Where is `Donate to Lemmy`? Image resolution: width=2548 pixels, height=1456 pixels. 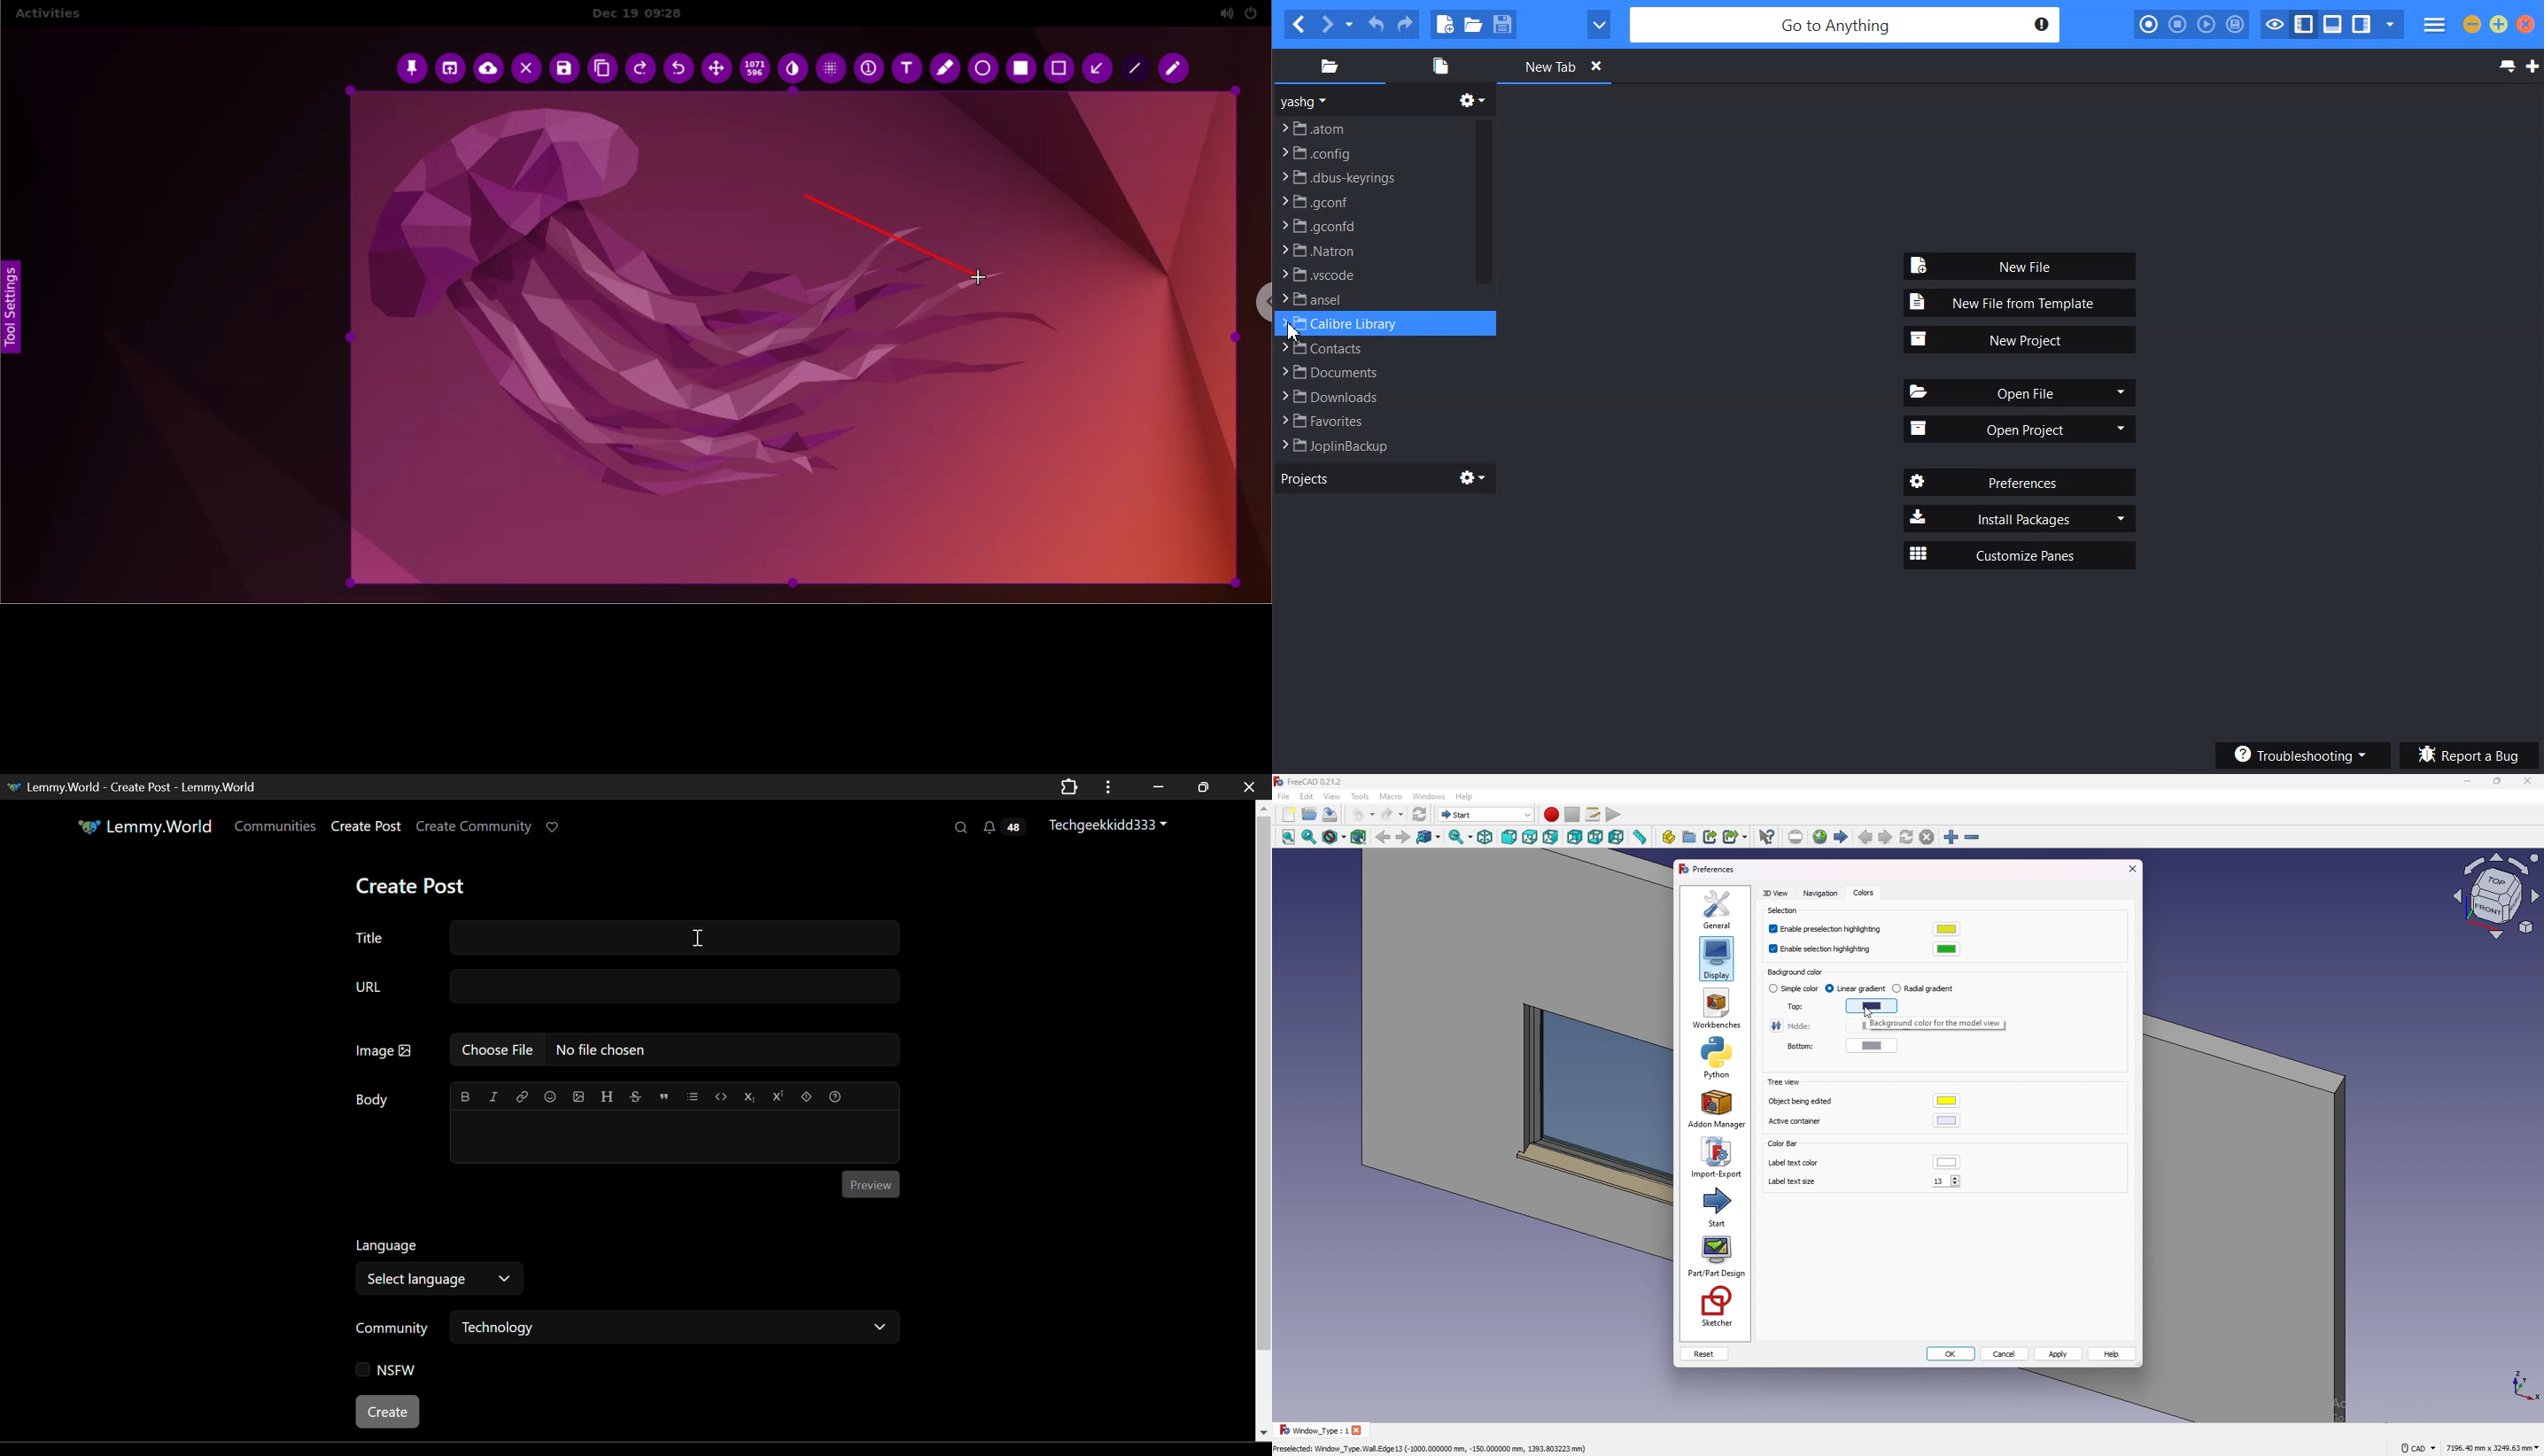 Donate to Lemmy is located at coordinates (554, 828).